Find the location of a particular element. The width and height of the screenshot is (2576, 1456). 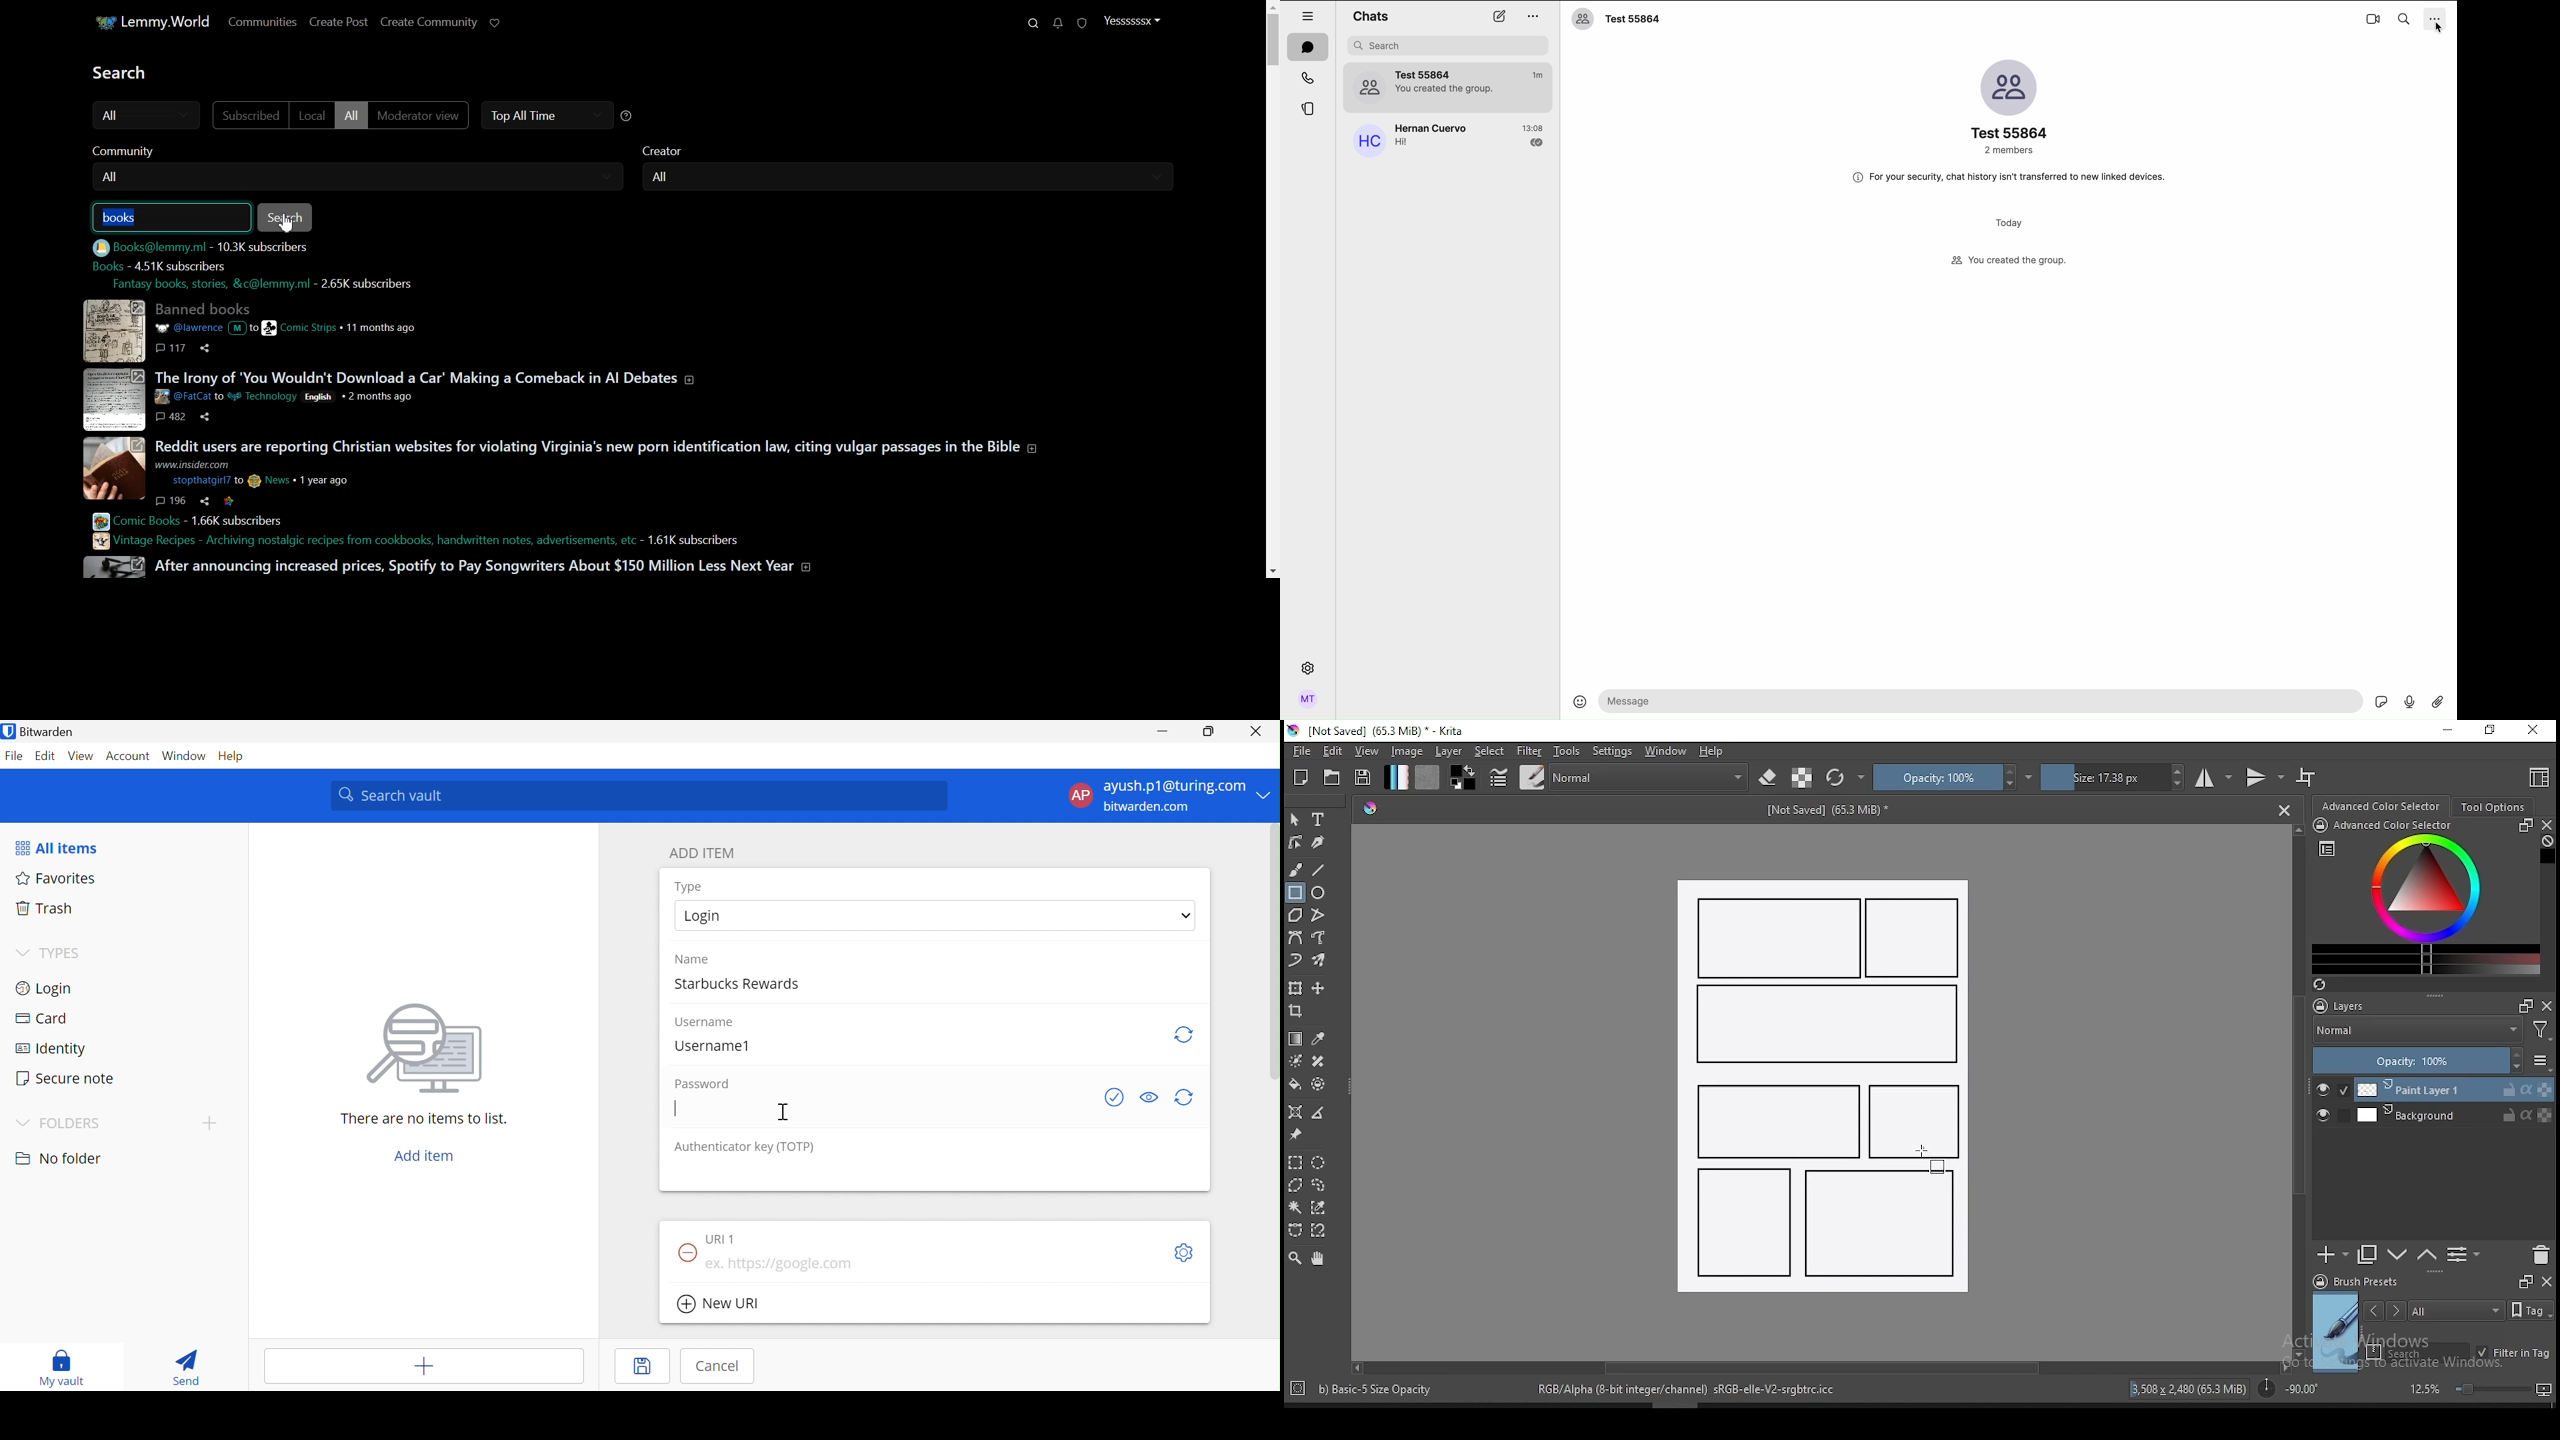

voice record is located at coordinates (2410, 702).